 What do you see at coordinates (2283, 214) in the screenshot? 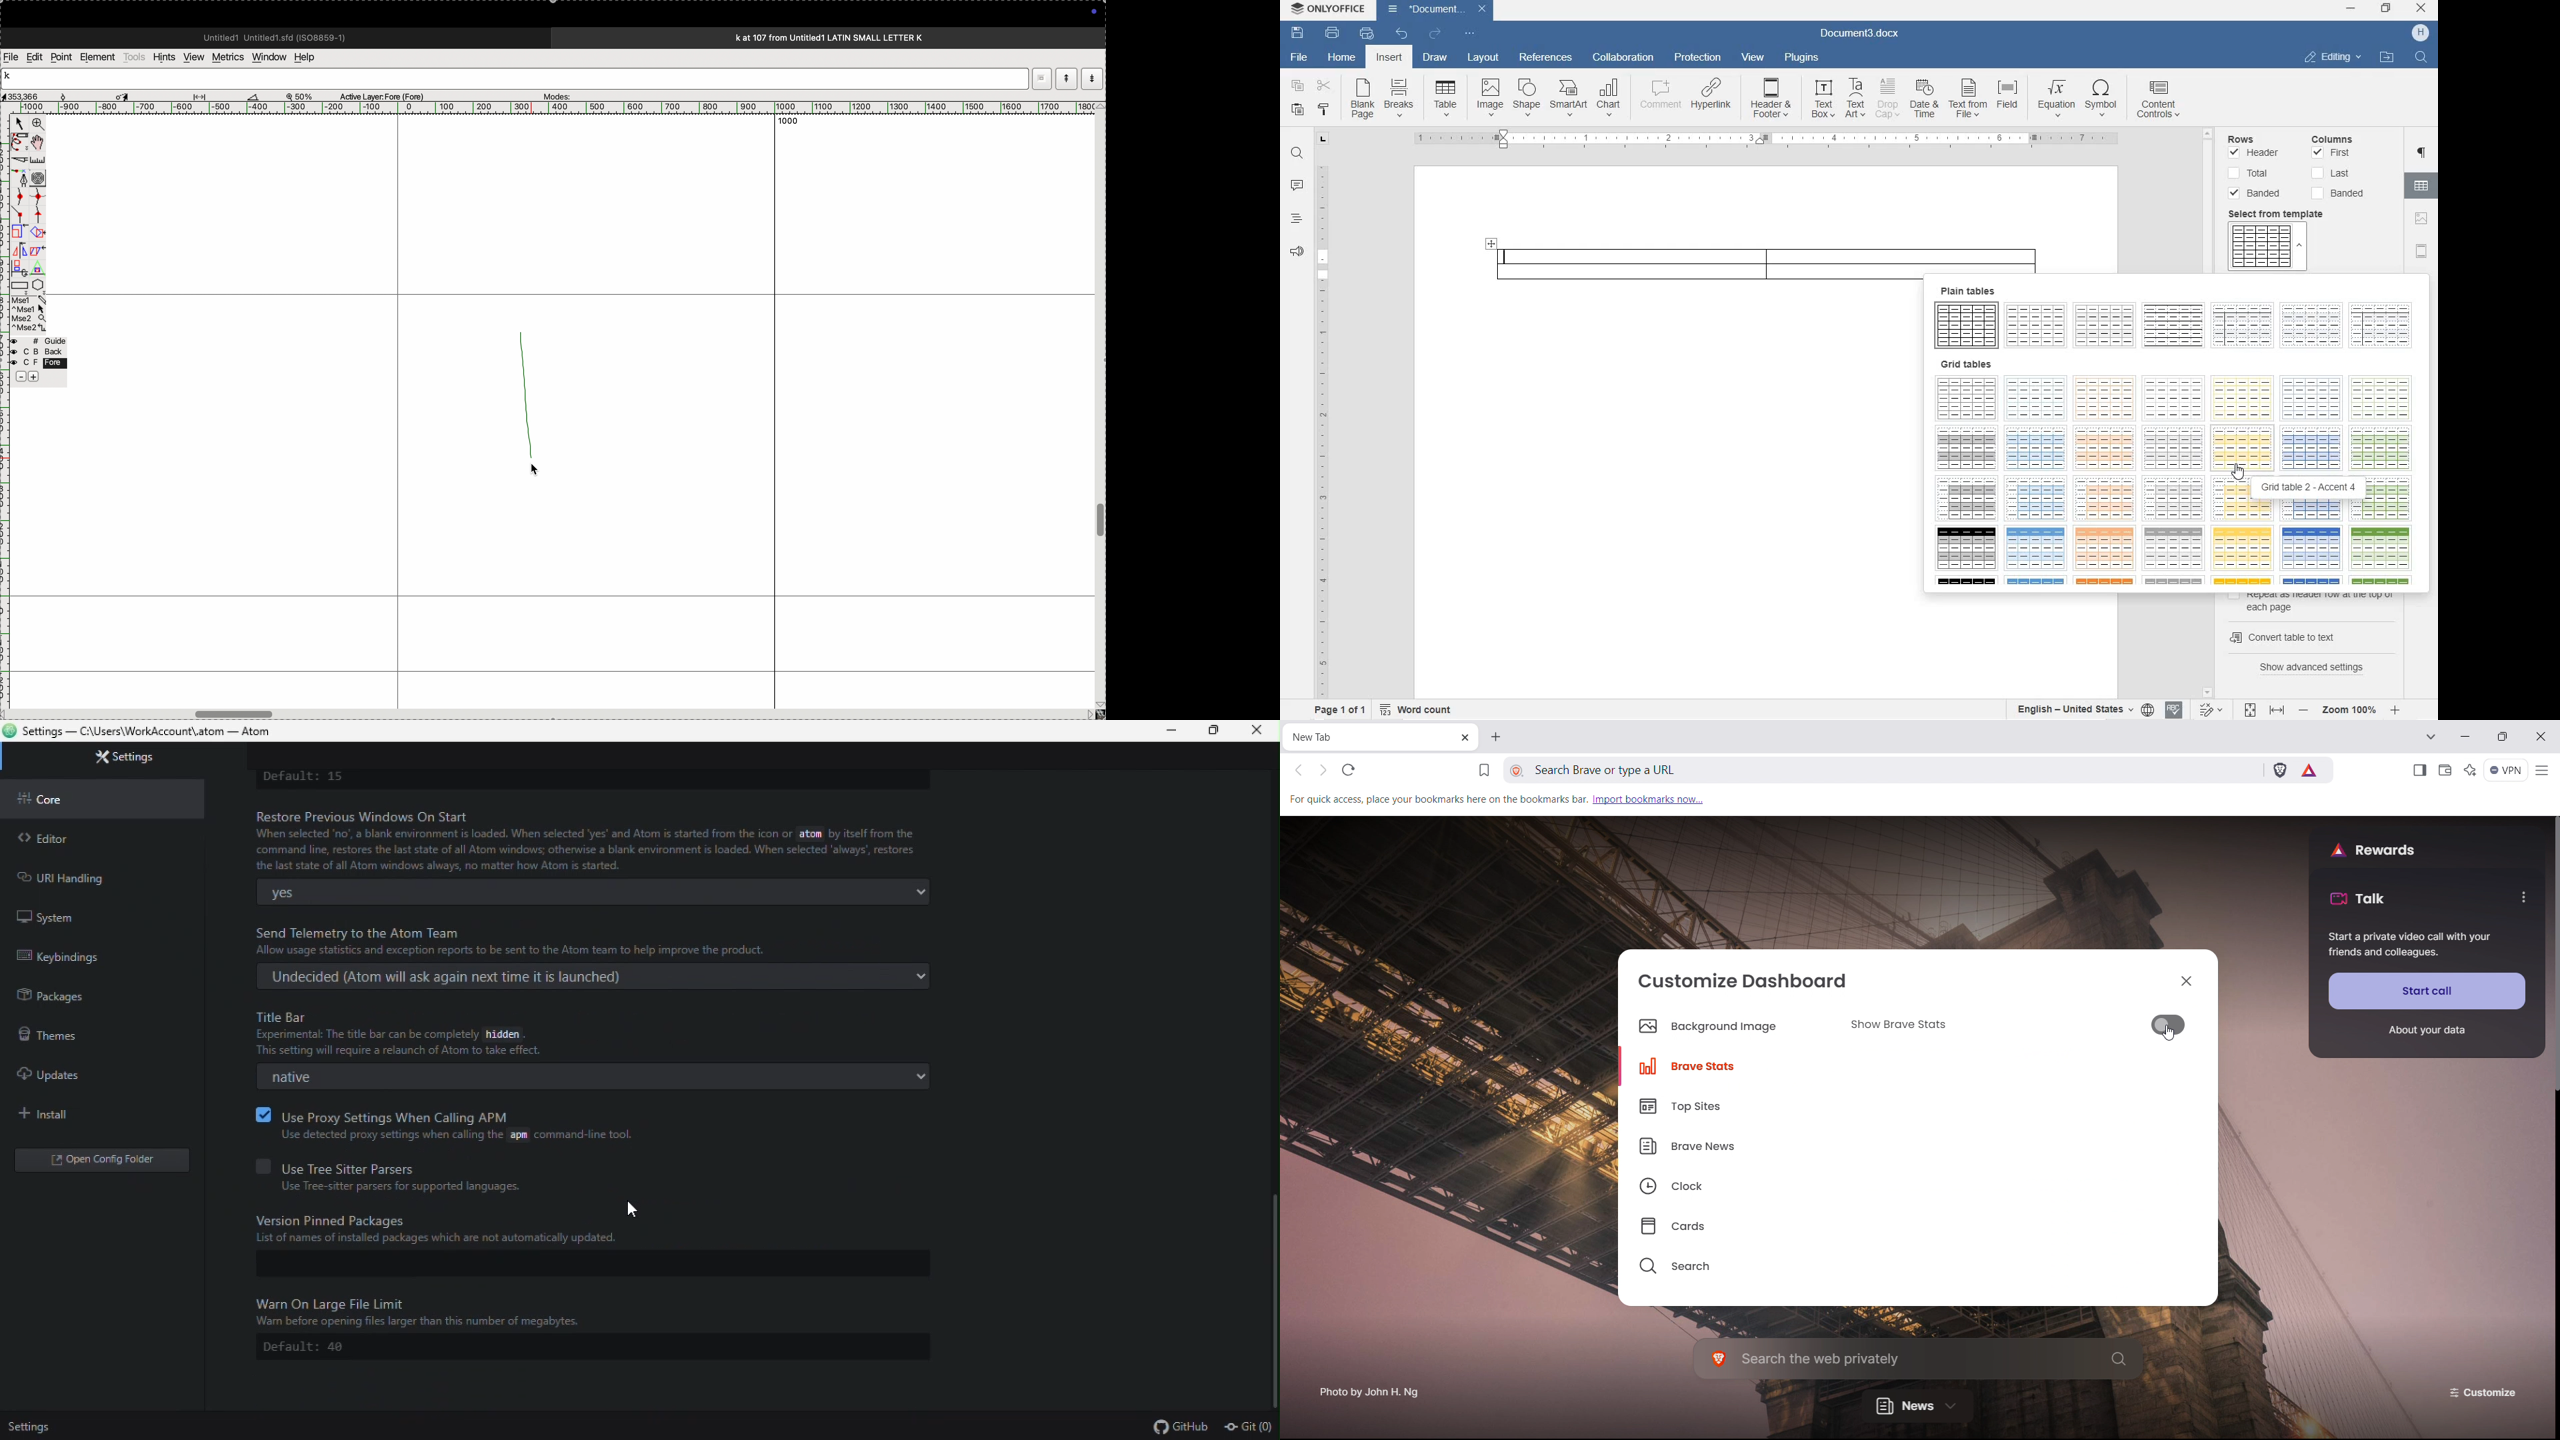
I see `select from template` at bounding box center [2283, 214].